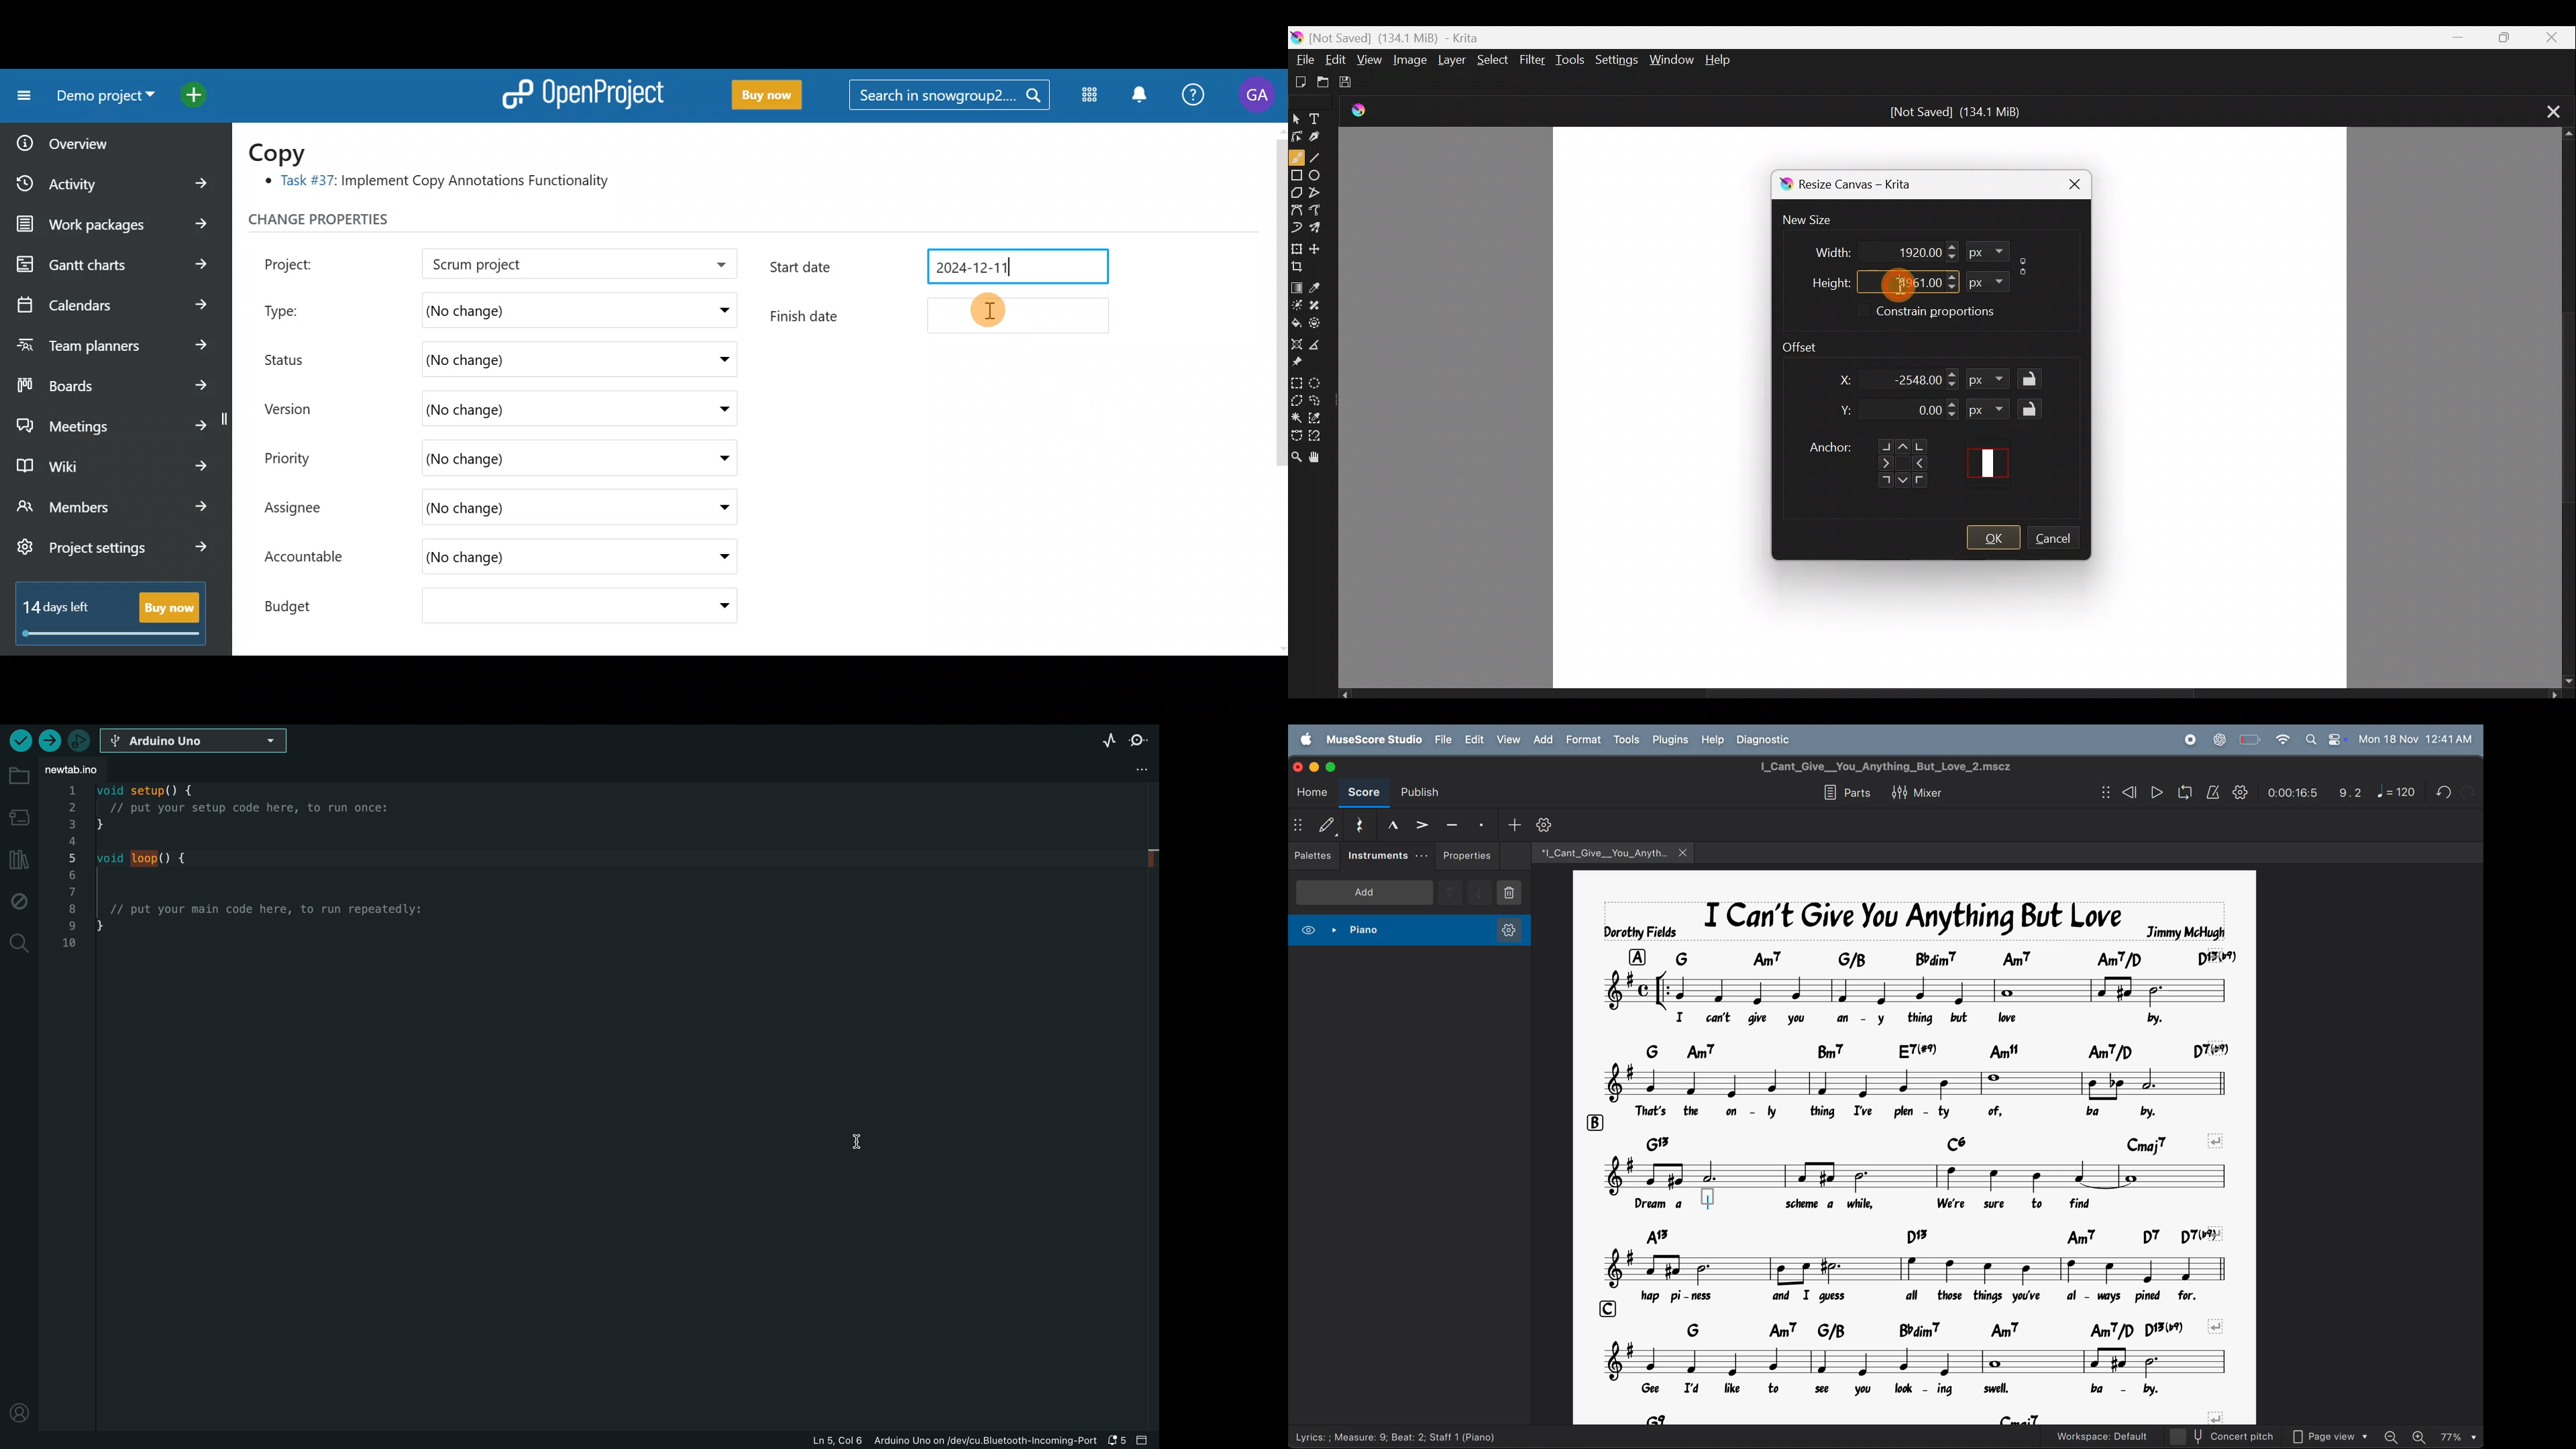 This screenshot has width=2576, height=1456. Describe the element at coordinates (2422, 1437) in the screenshot. I see `zoom in` at that location.